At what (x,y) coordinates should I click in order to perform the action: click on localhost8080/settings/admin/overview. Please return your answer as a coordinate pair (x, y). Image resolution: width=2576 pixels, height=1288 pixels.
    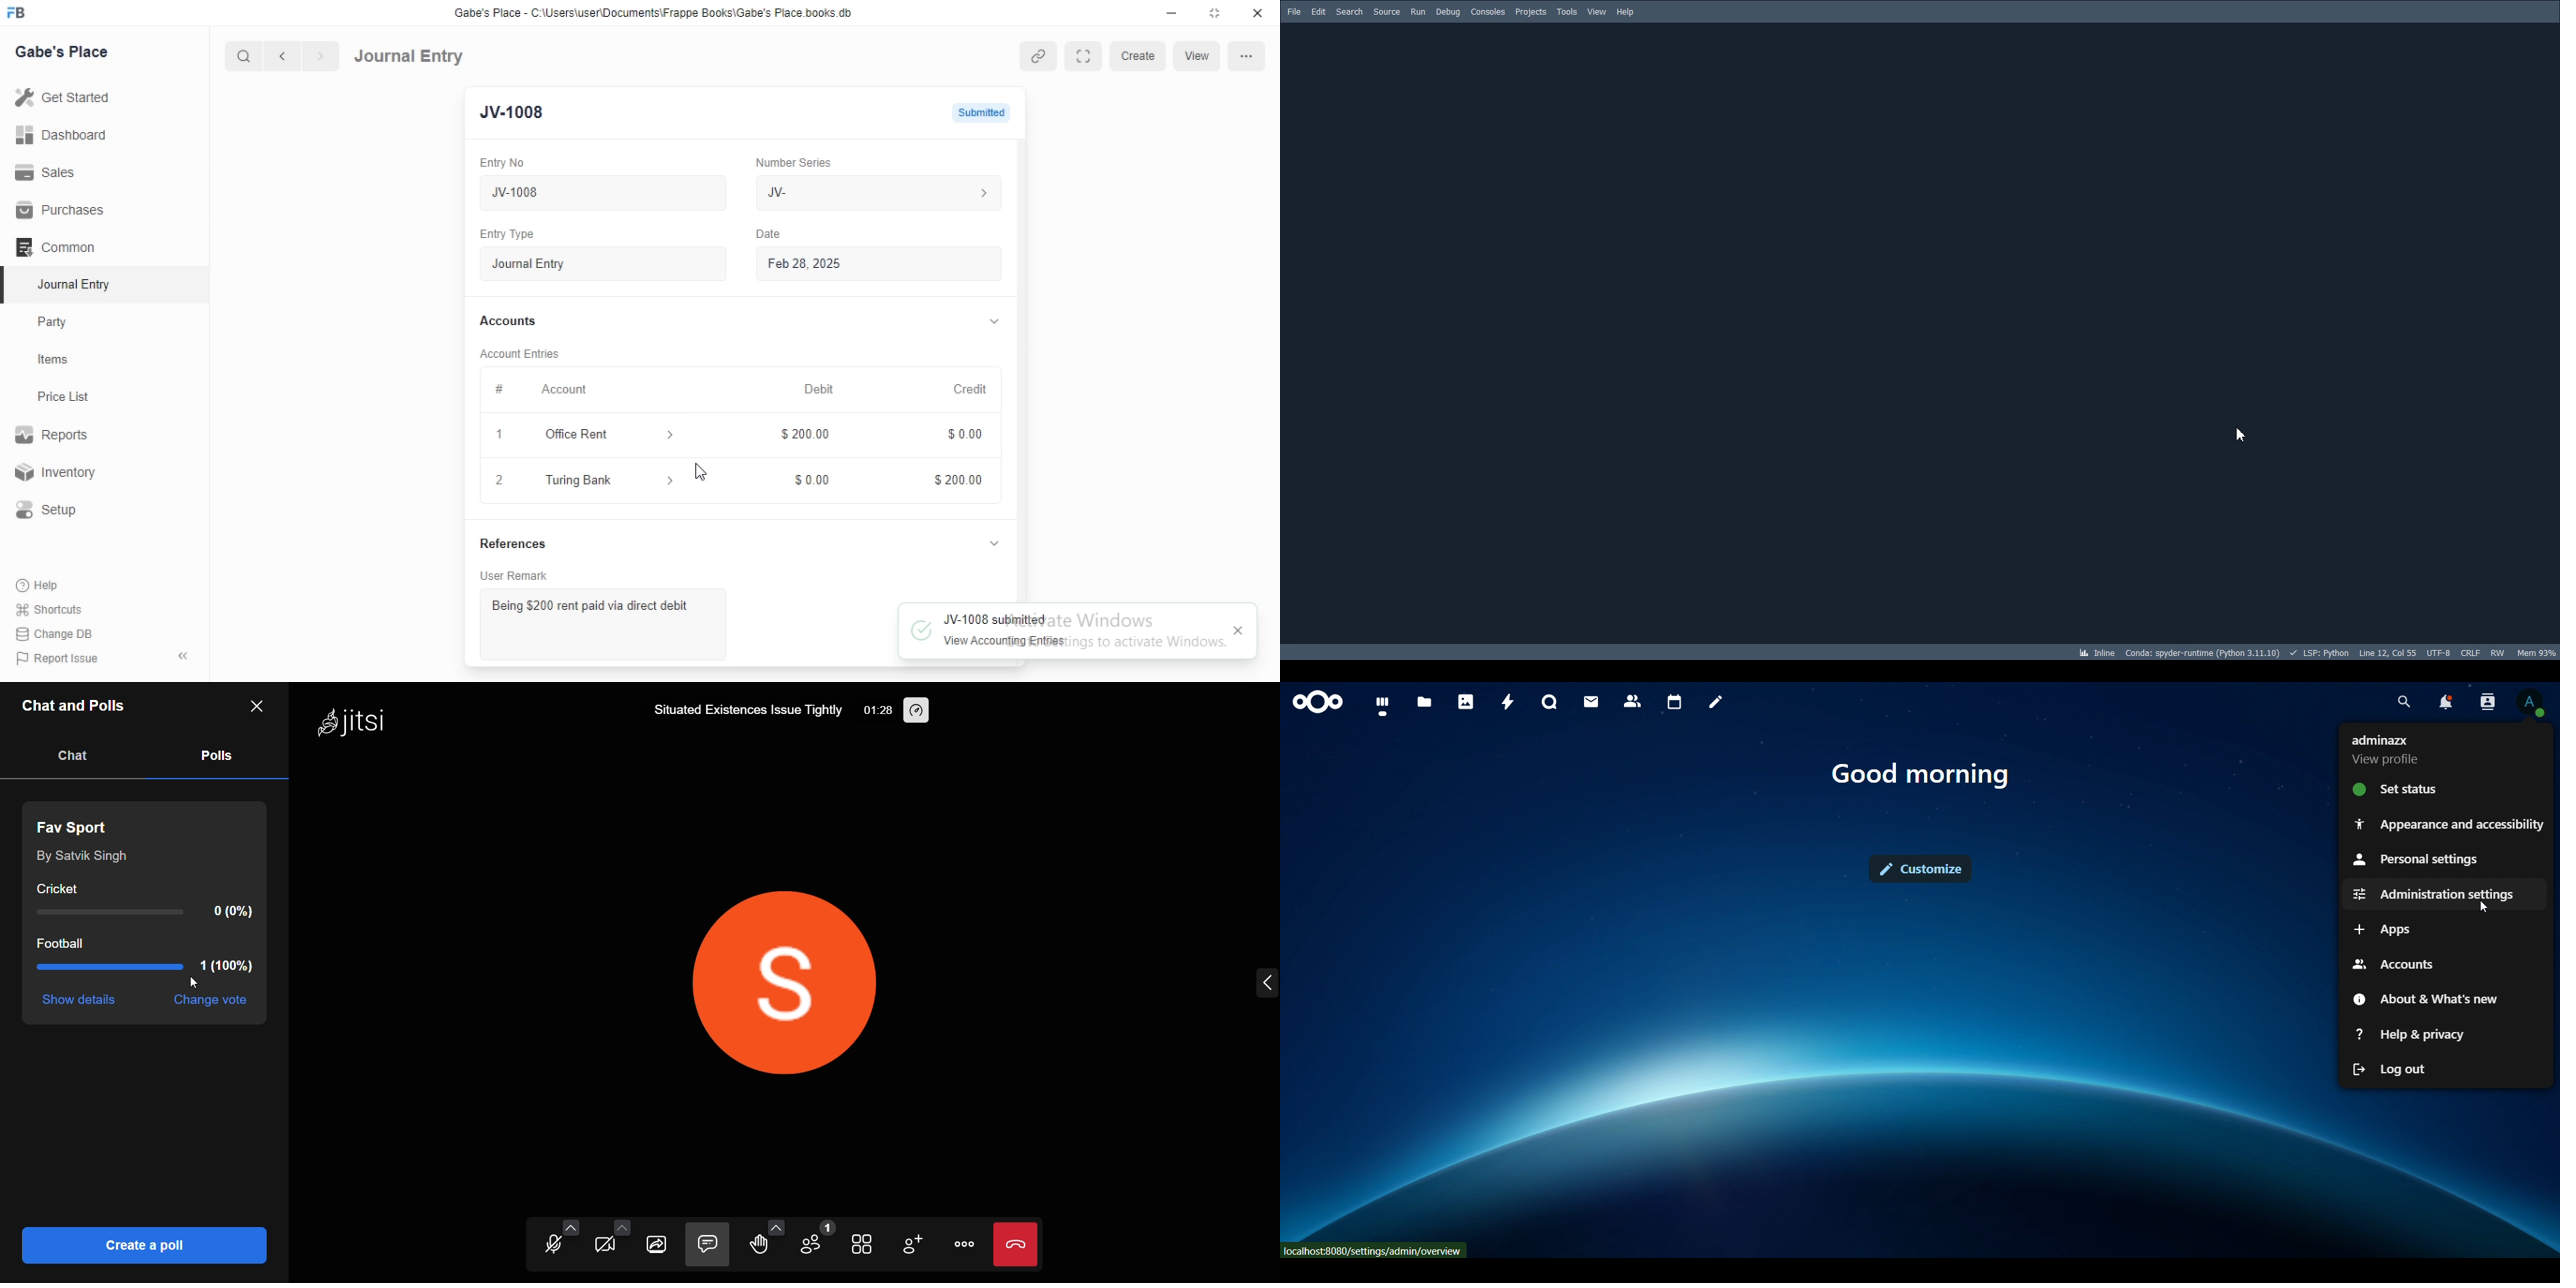
    Looking at the image, I should click on (1371, 1248).